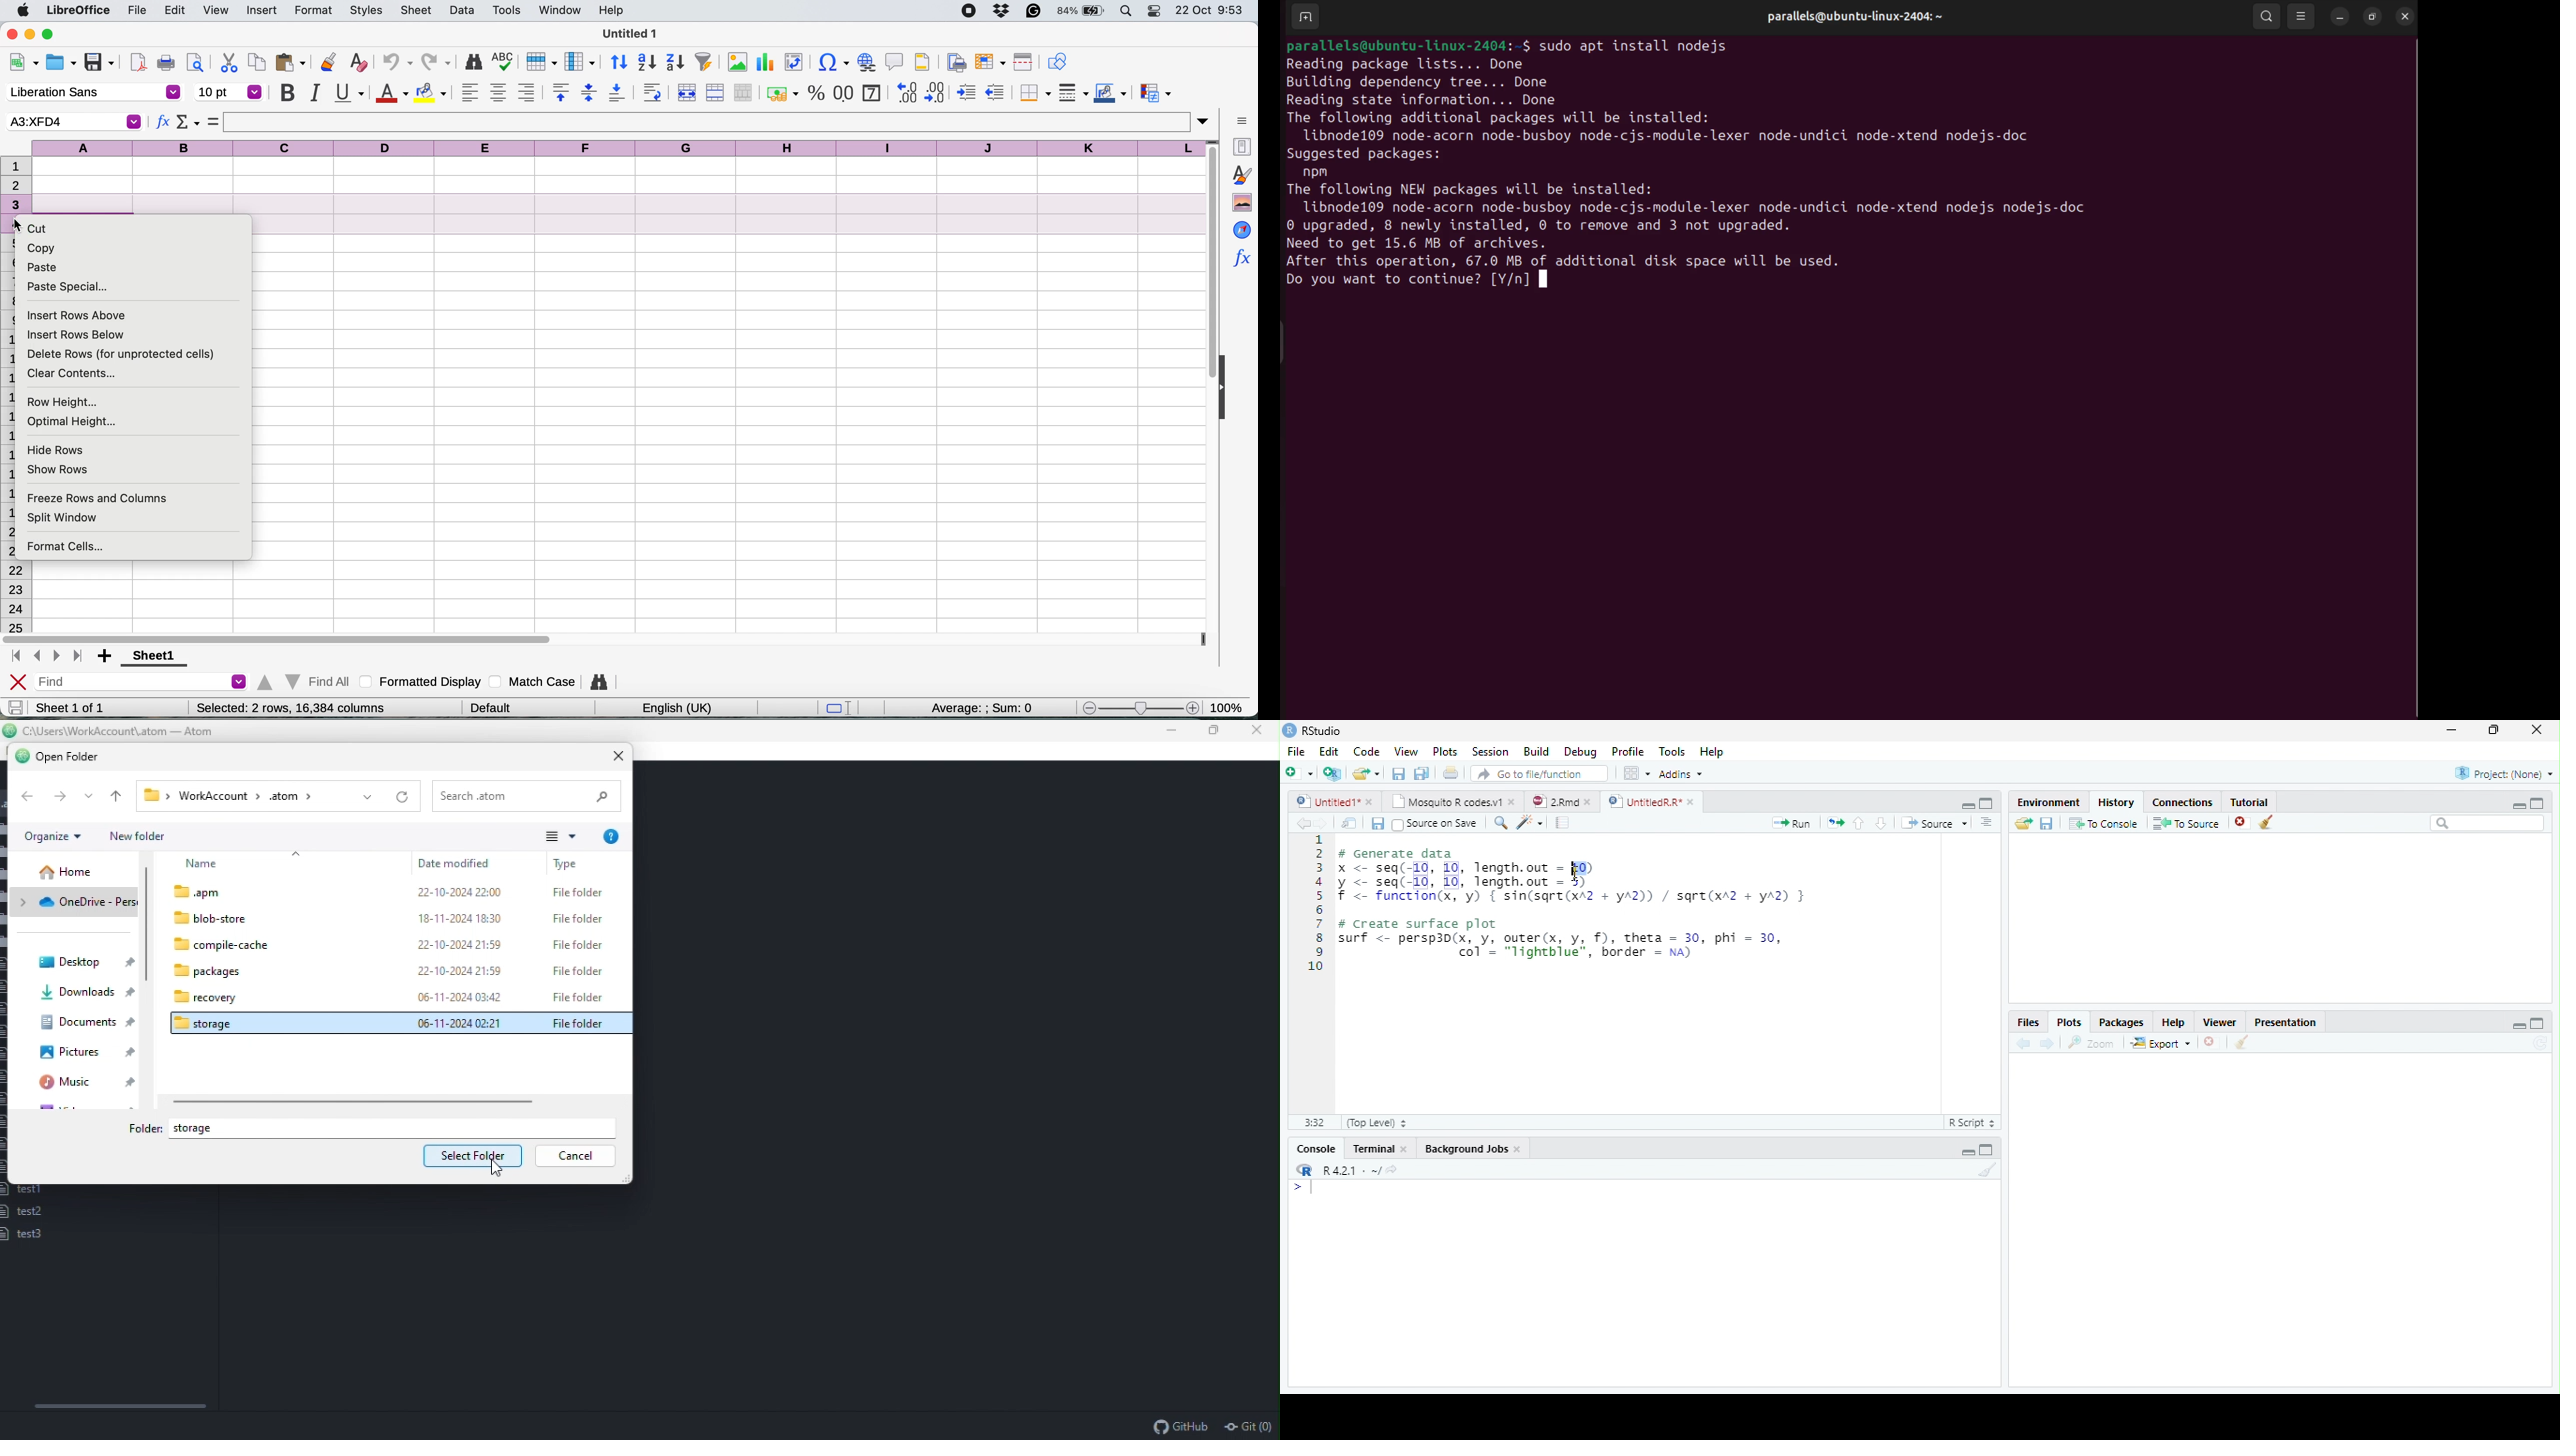  I want to click on italic, so click(314, 93).